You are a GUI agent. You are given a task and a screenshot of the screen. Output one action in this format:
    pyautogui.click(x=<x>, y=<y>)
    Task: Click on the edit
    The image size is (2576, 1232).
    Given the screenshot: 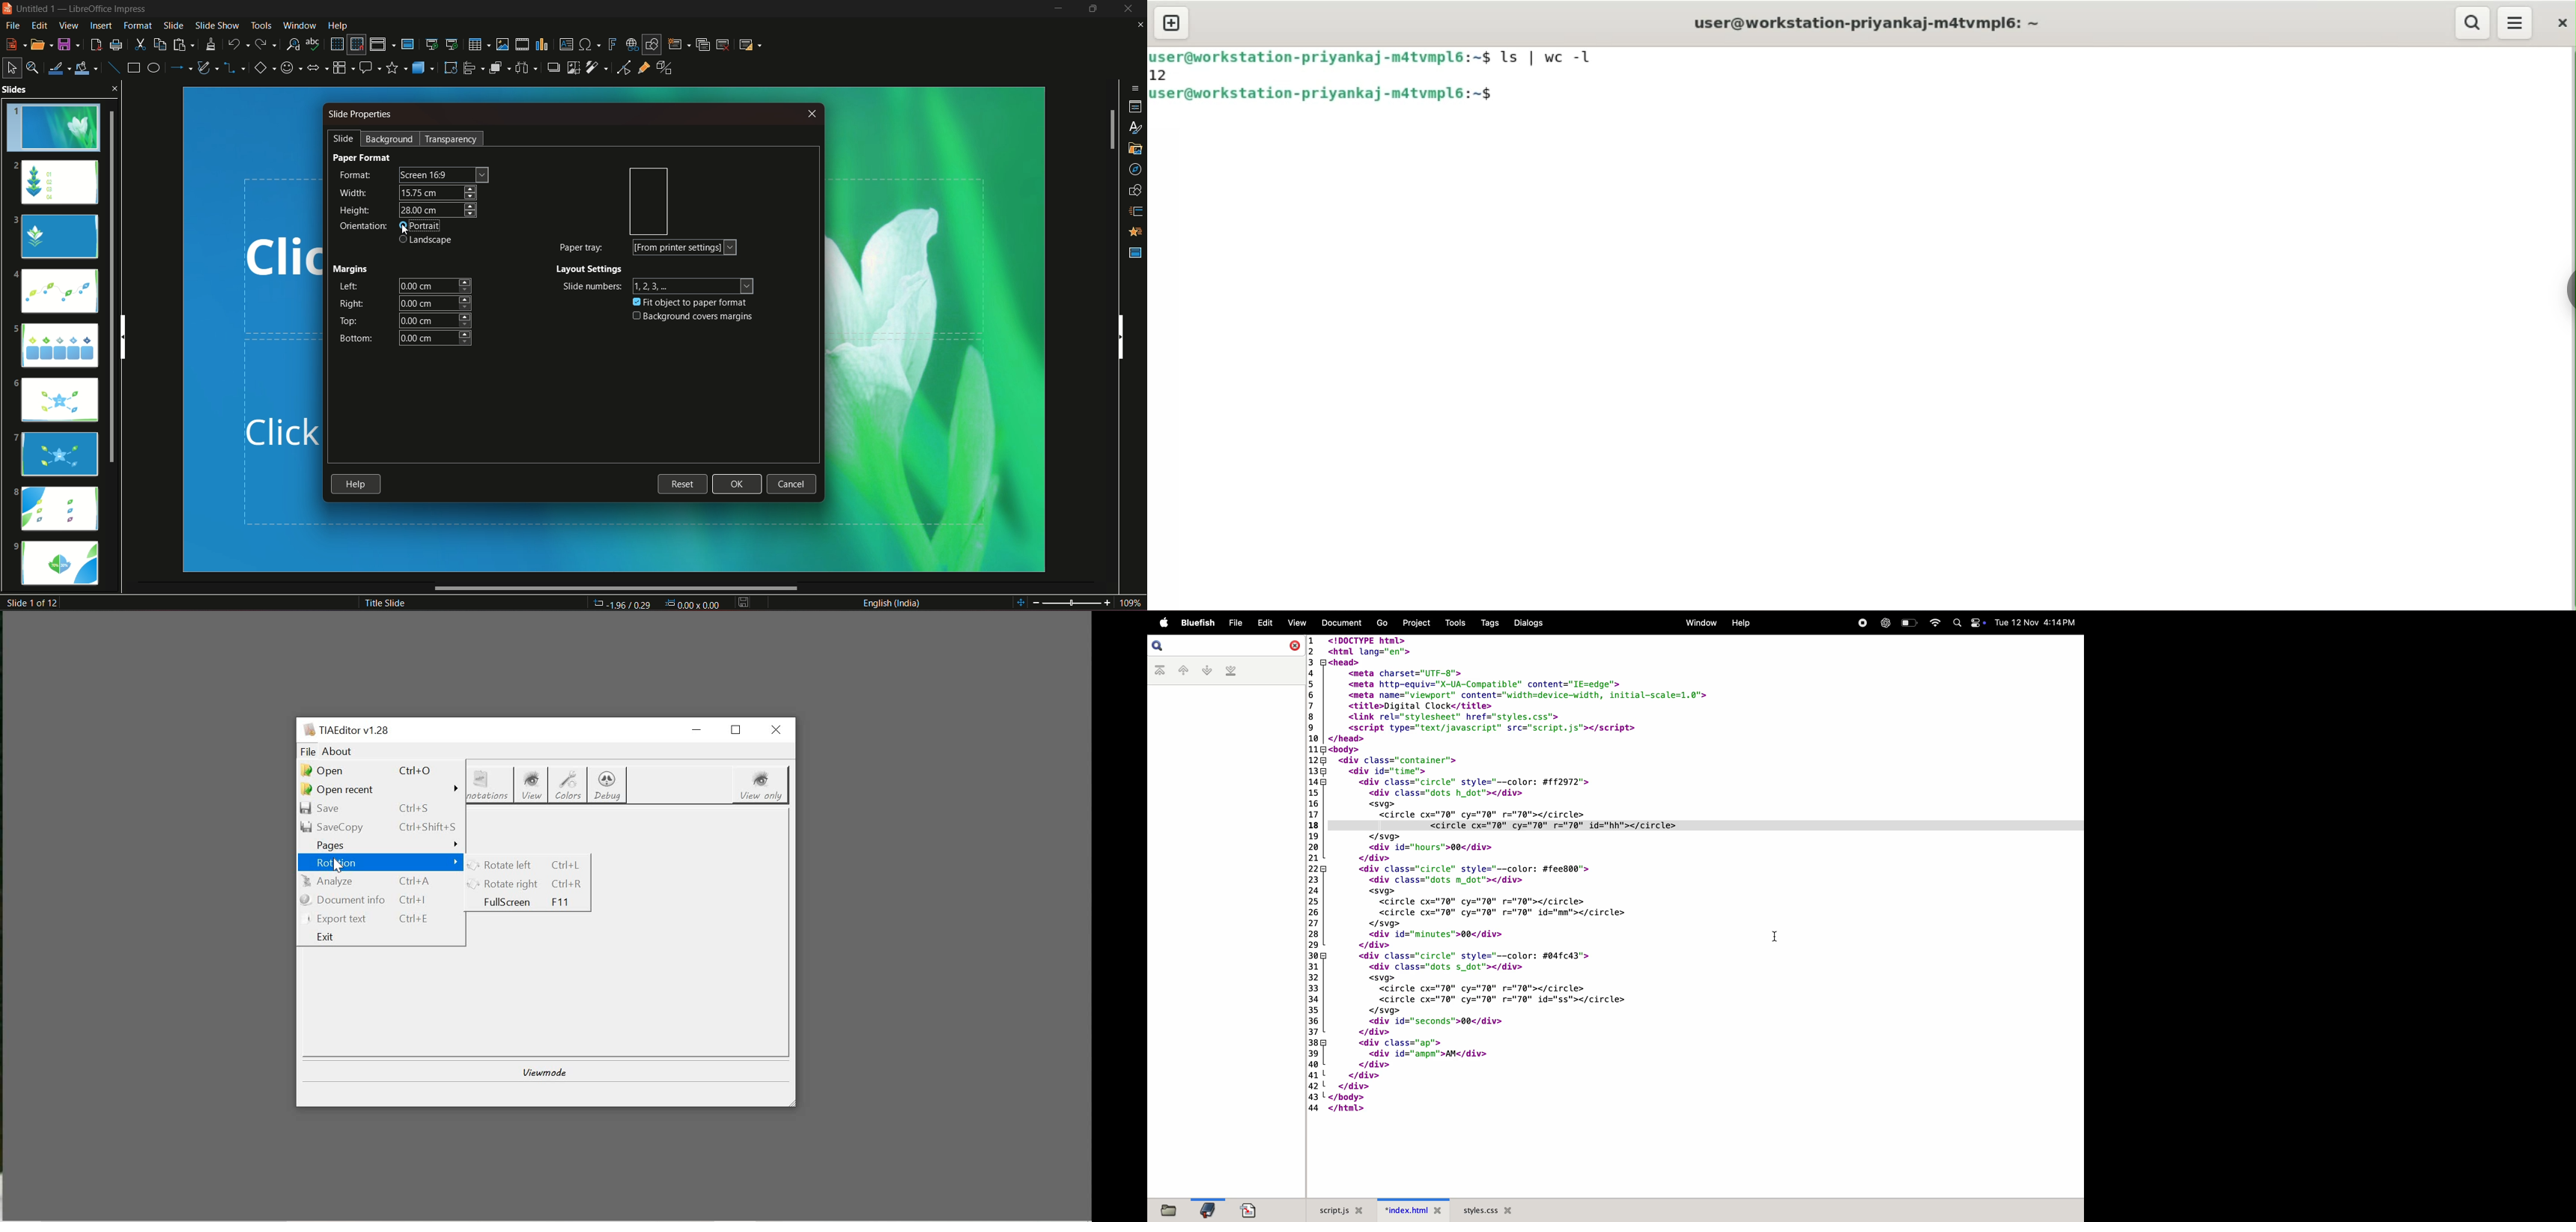 What is the action you would take?
    pyautogui.click(x=38, y=25)
    